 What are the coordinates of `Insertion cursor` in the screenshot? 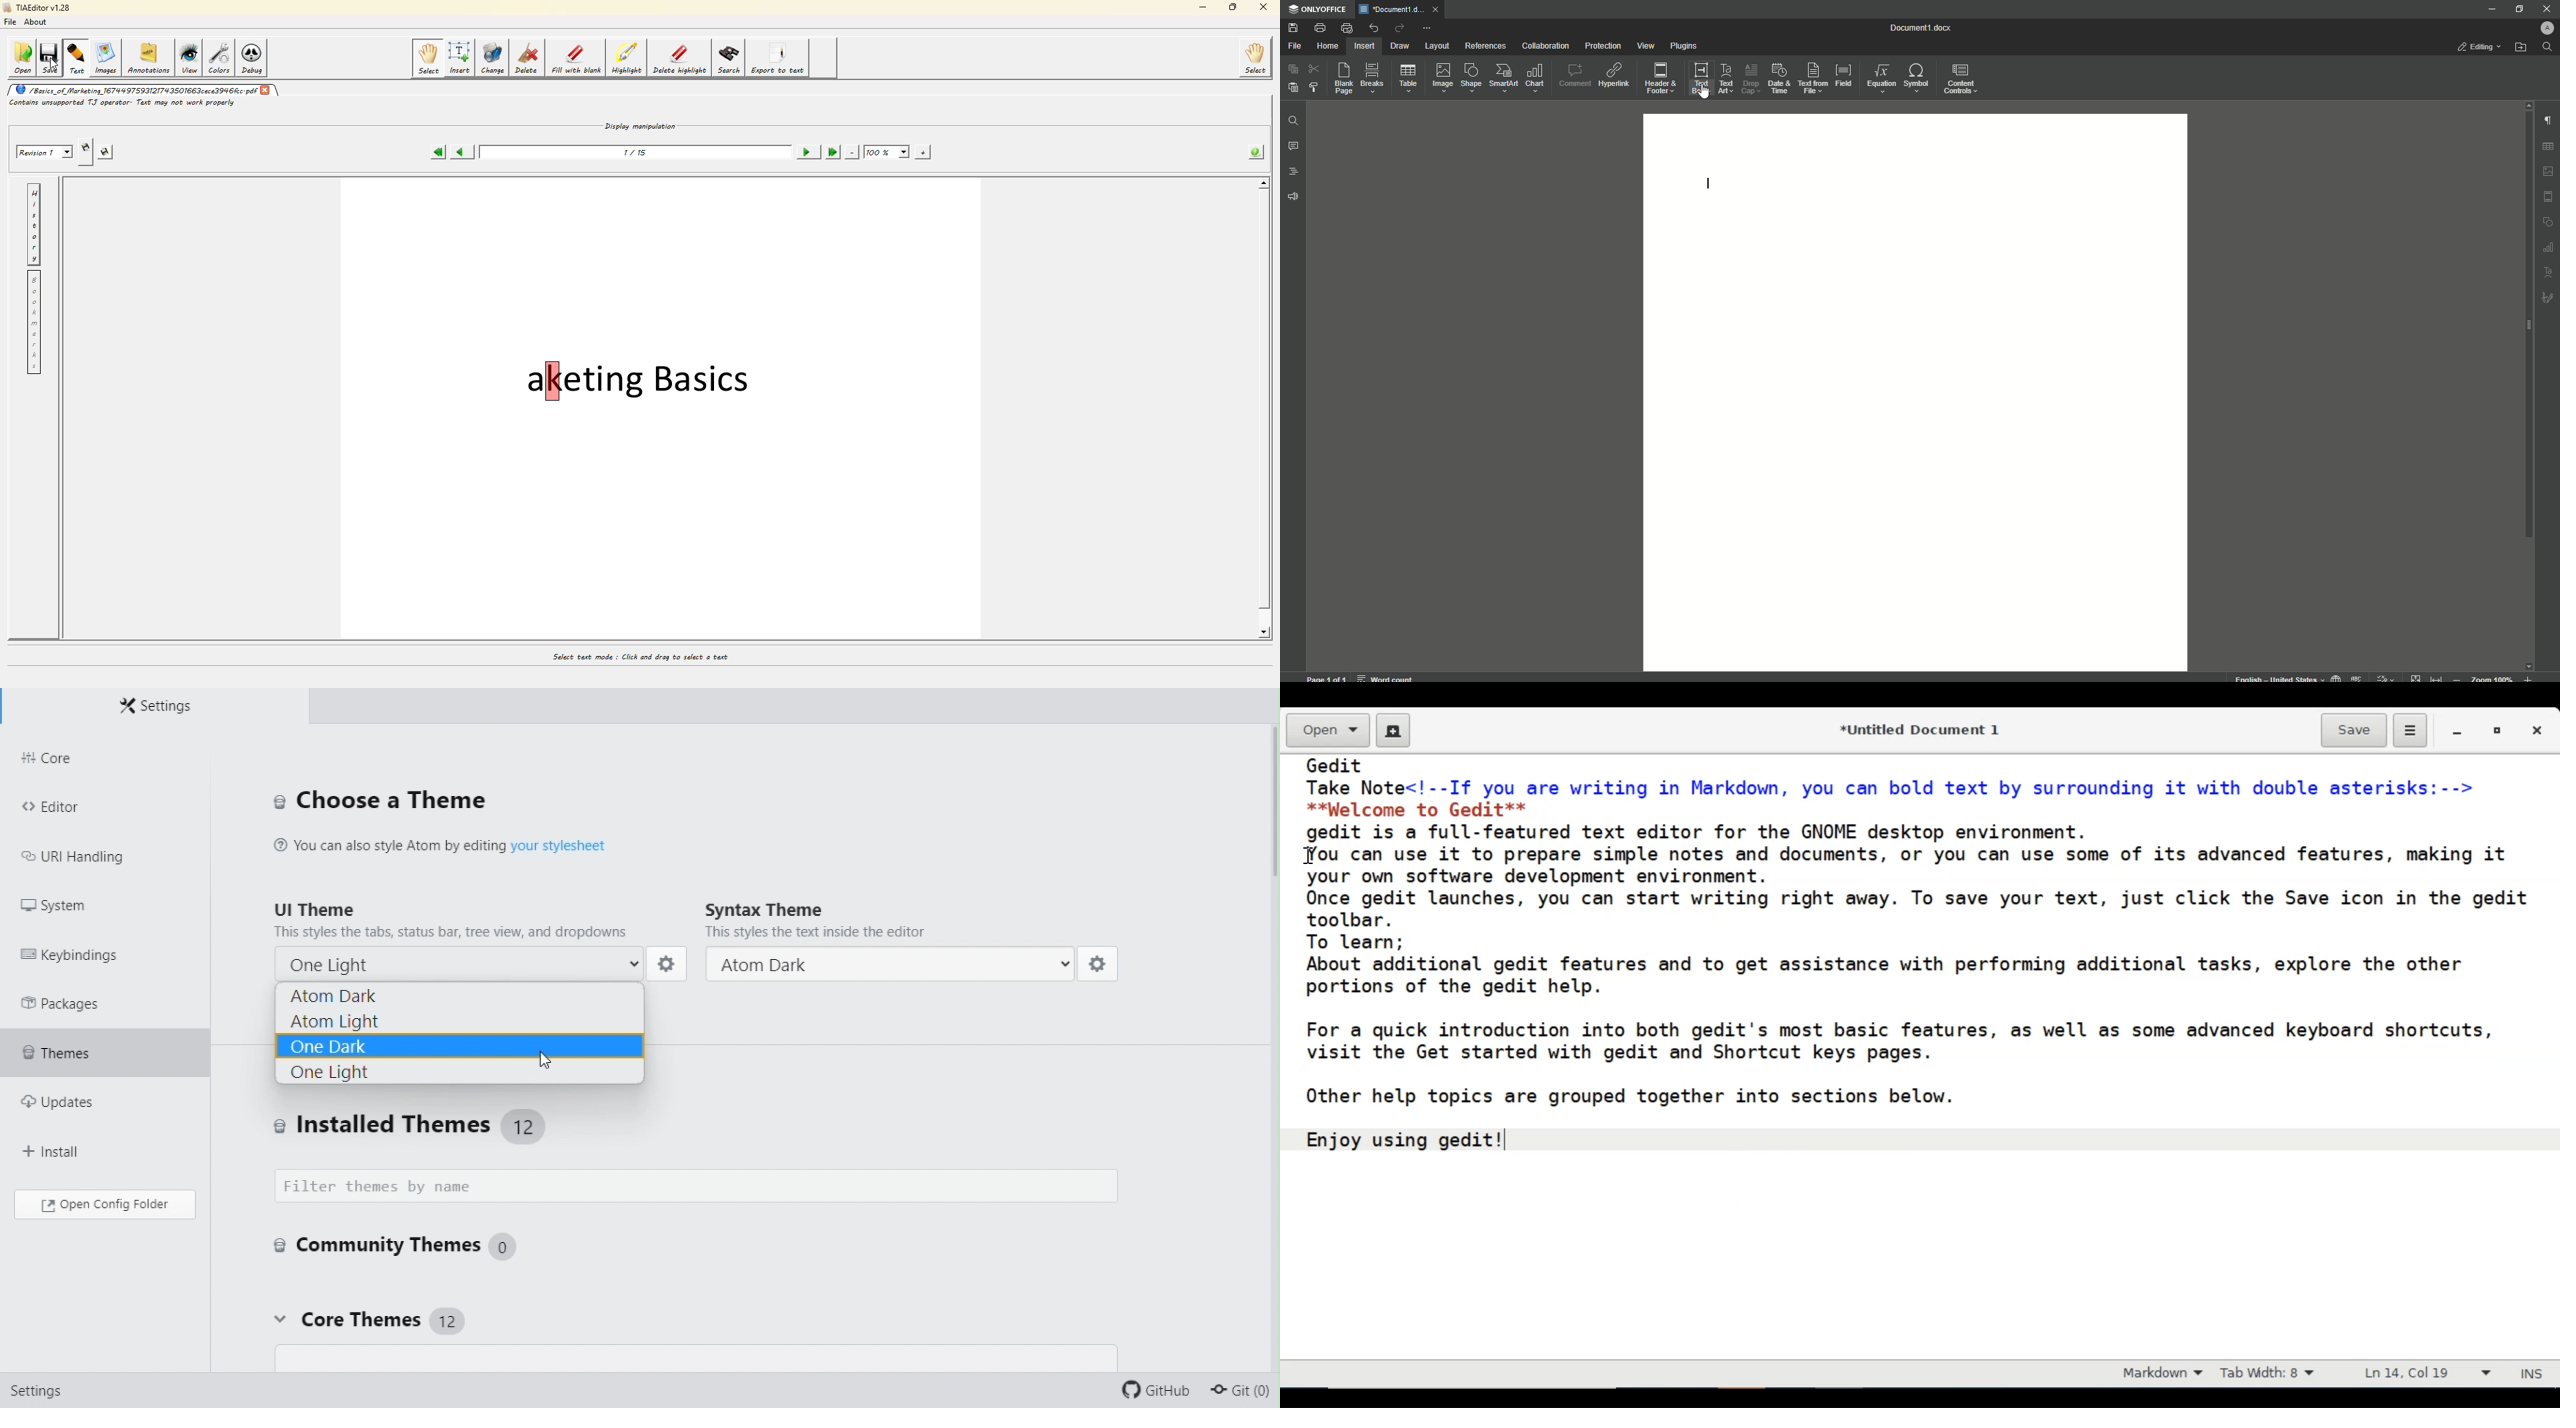 It's located at (1307, 857).